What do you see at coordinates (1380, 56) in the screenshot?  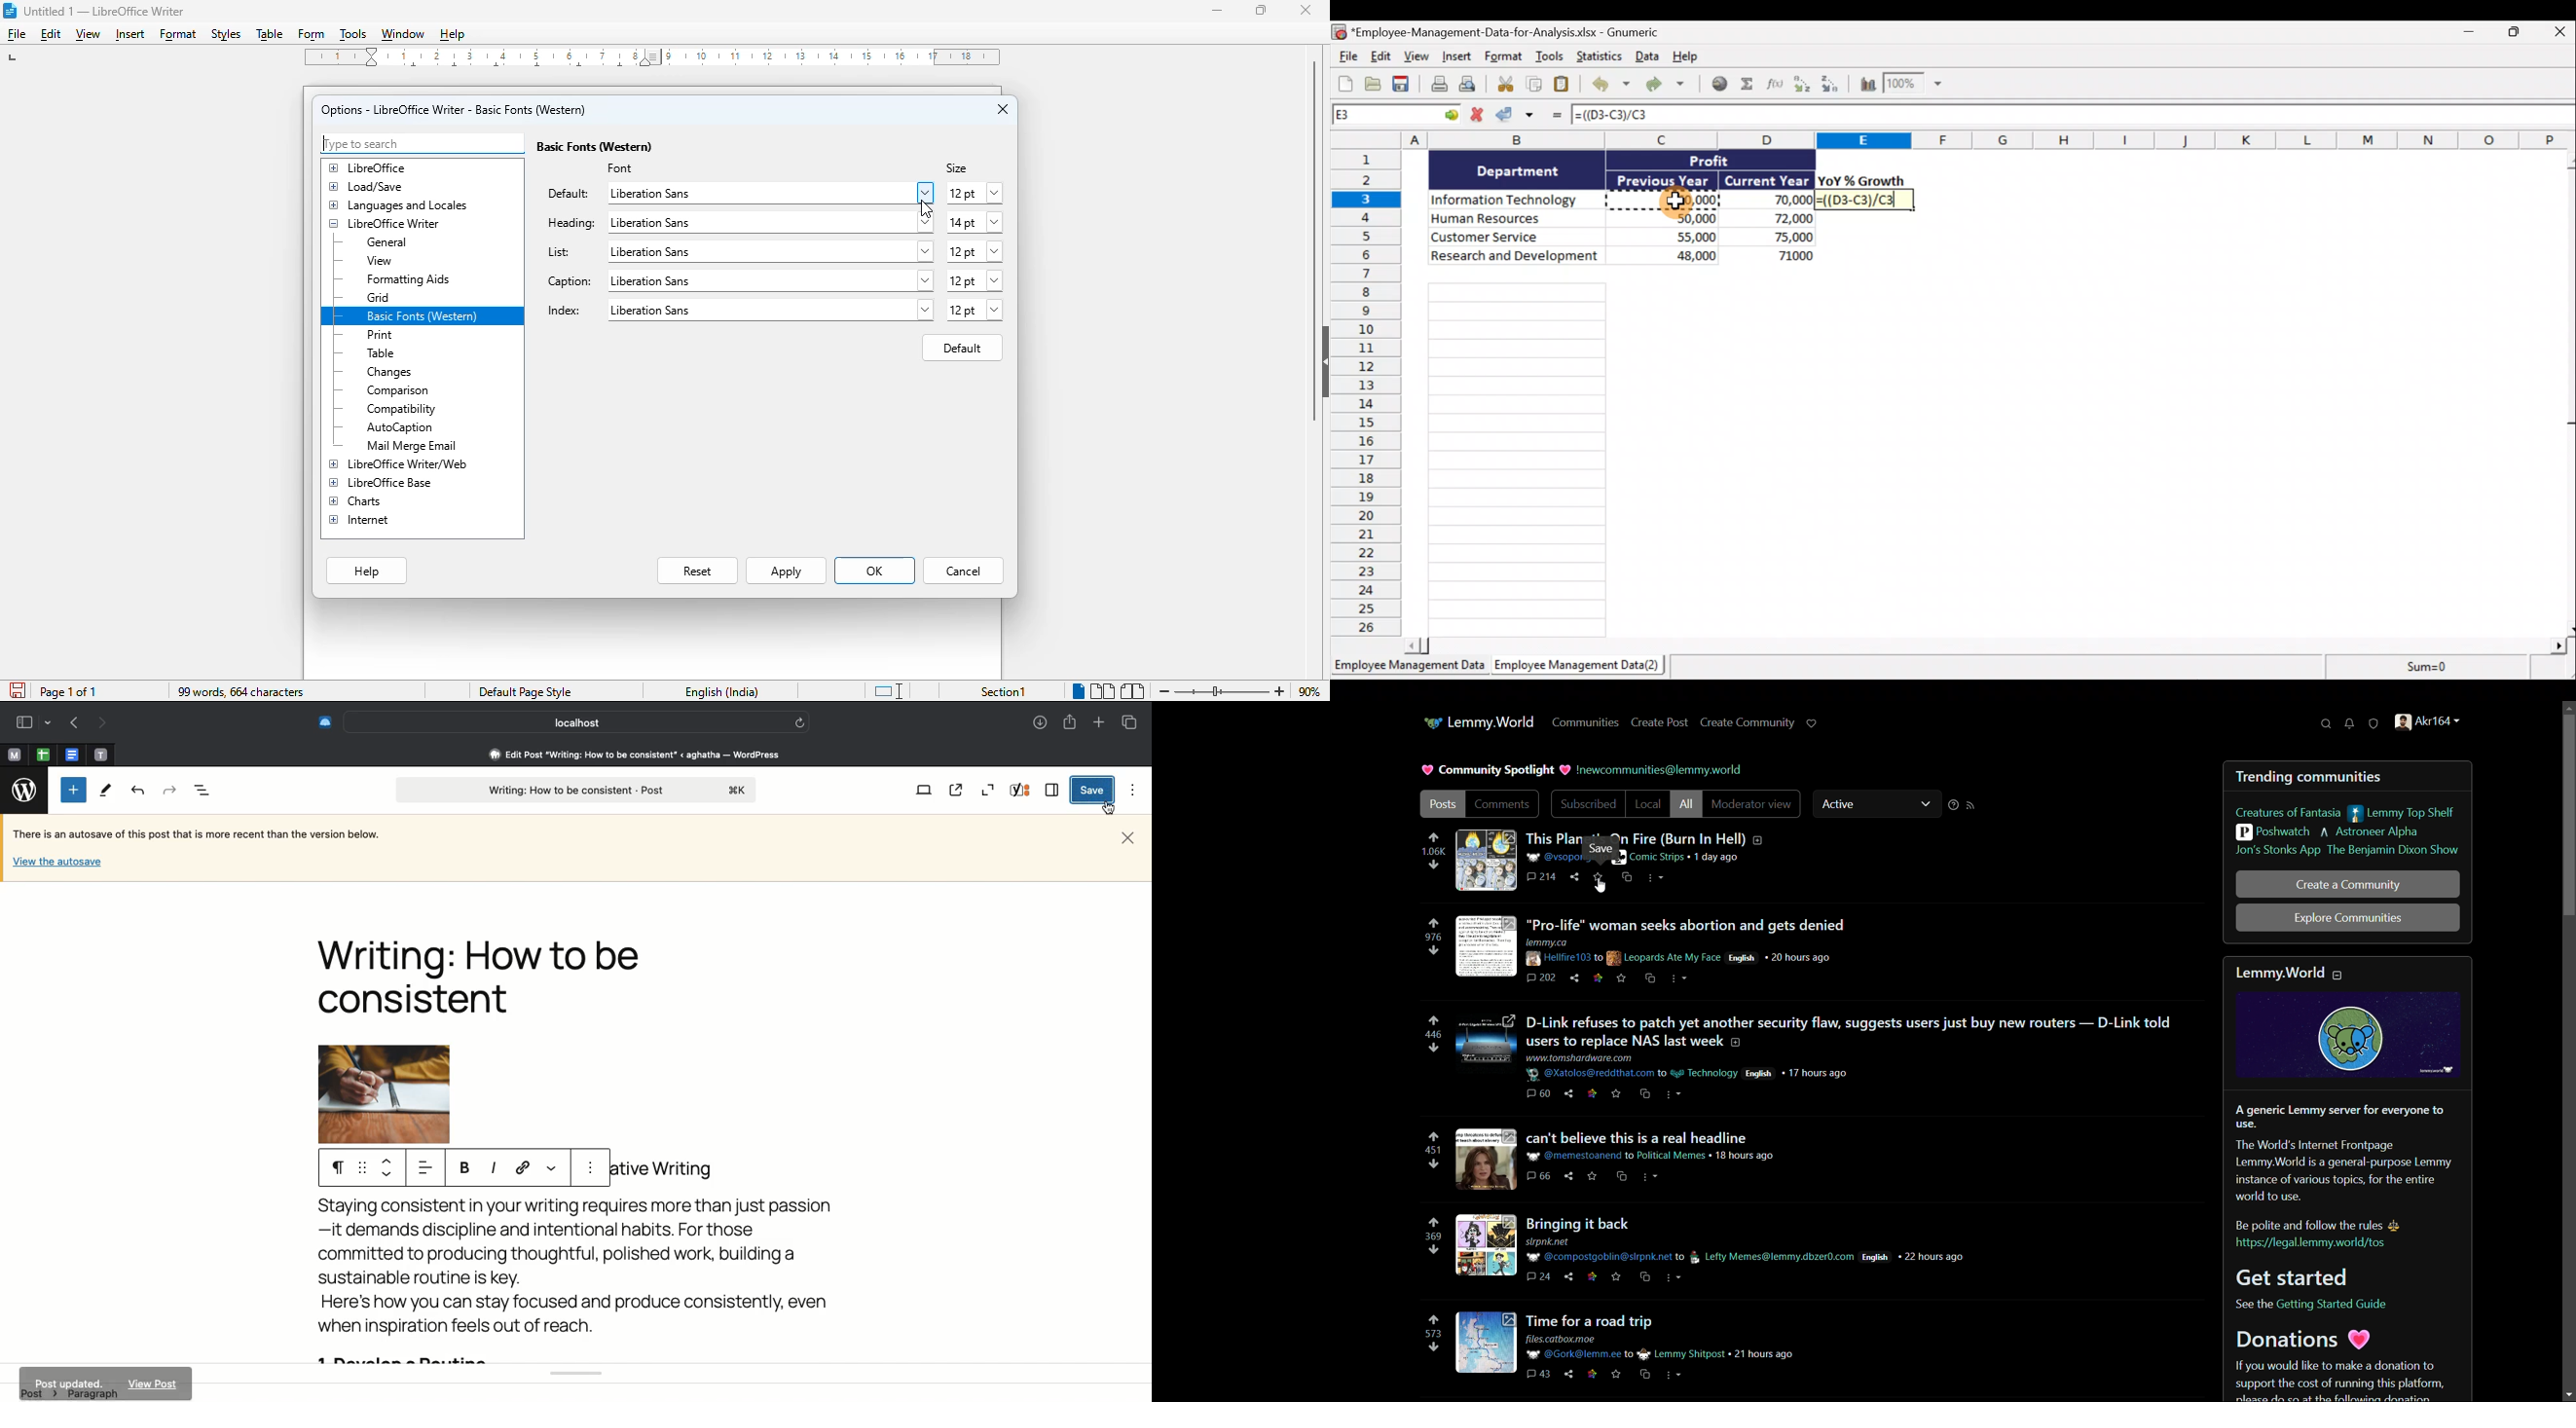 I see `Edit` at bounding box center [1380, 56].